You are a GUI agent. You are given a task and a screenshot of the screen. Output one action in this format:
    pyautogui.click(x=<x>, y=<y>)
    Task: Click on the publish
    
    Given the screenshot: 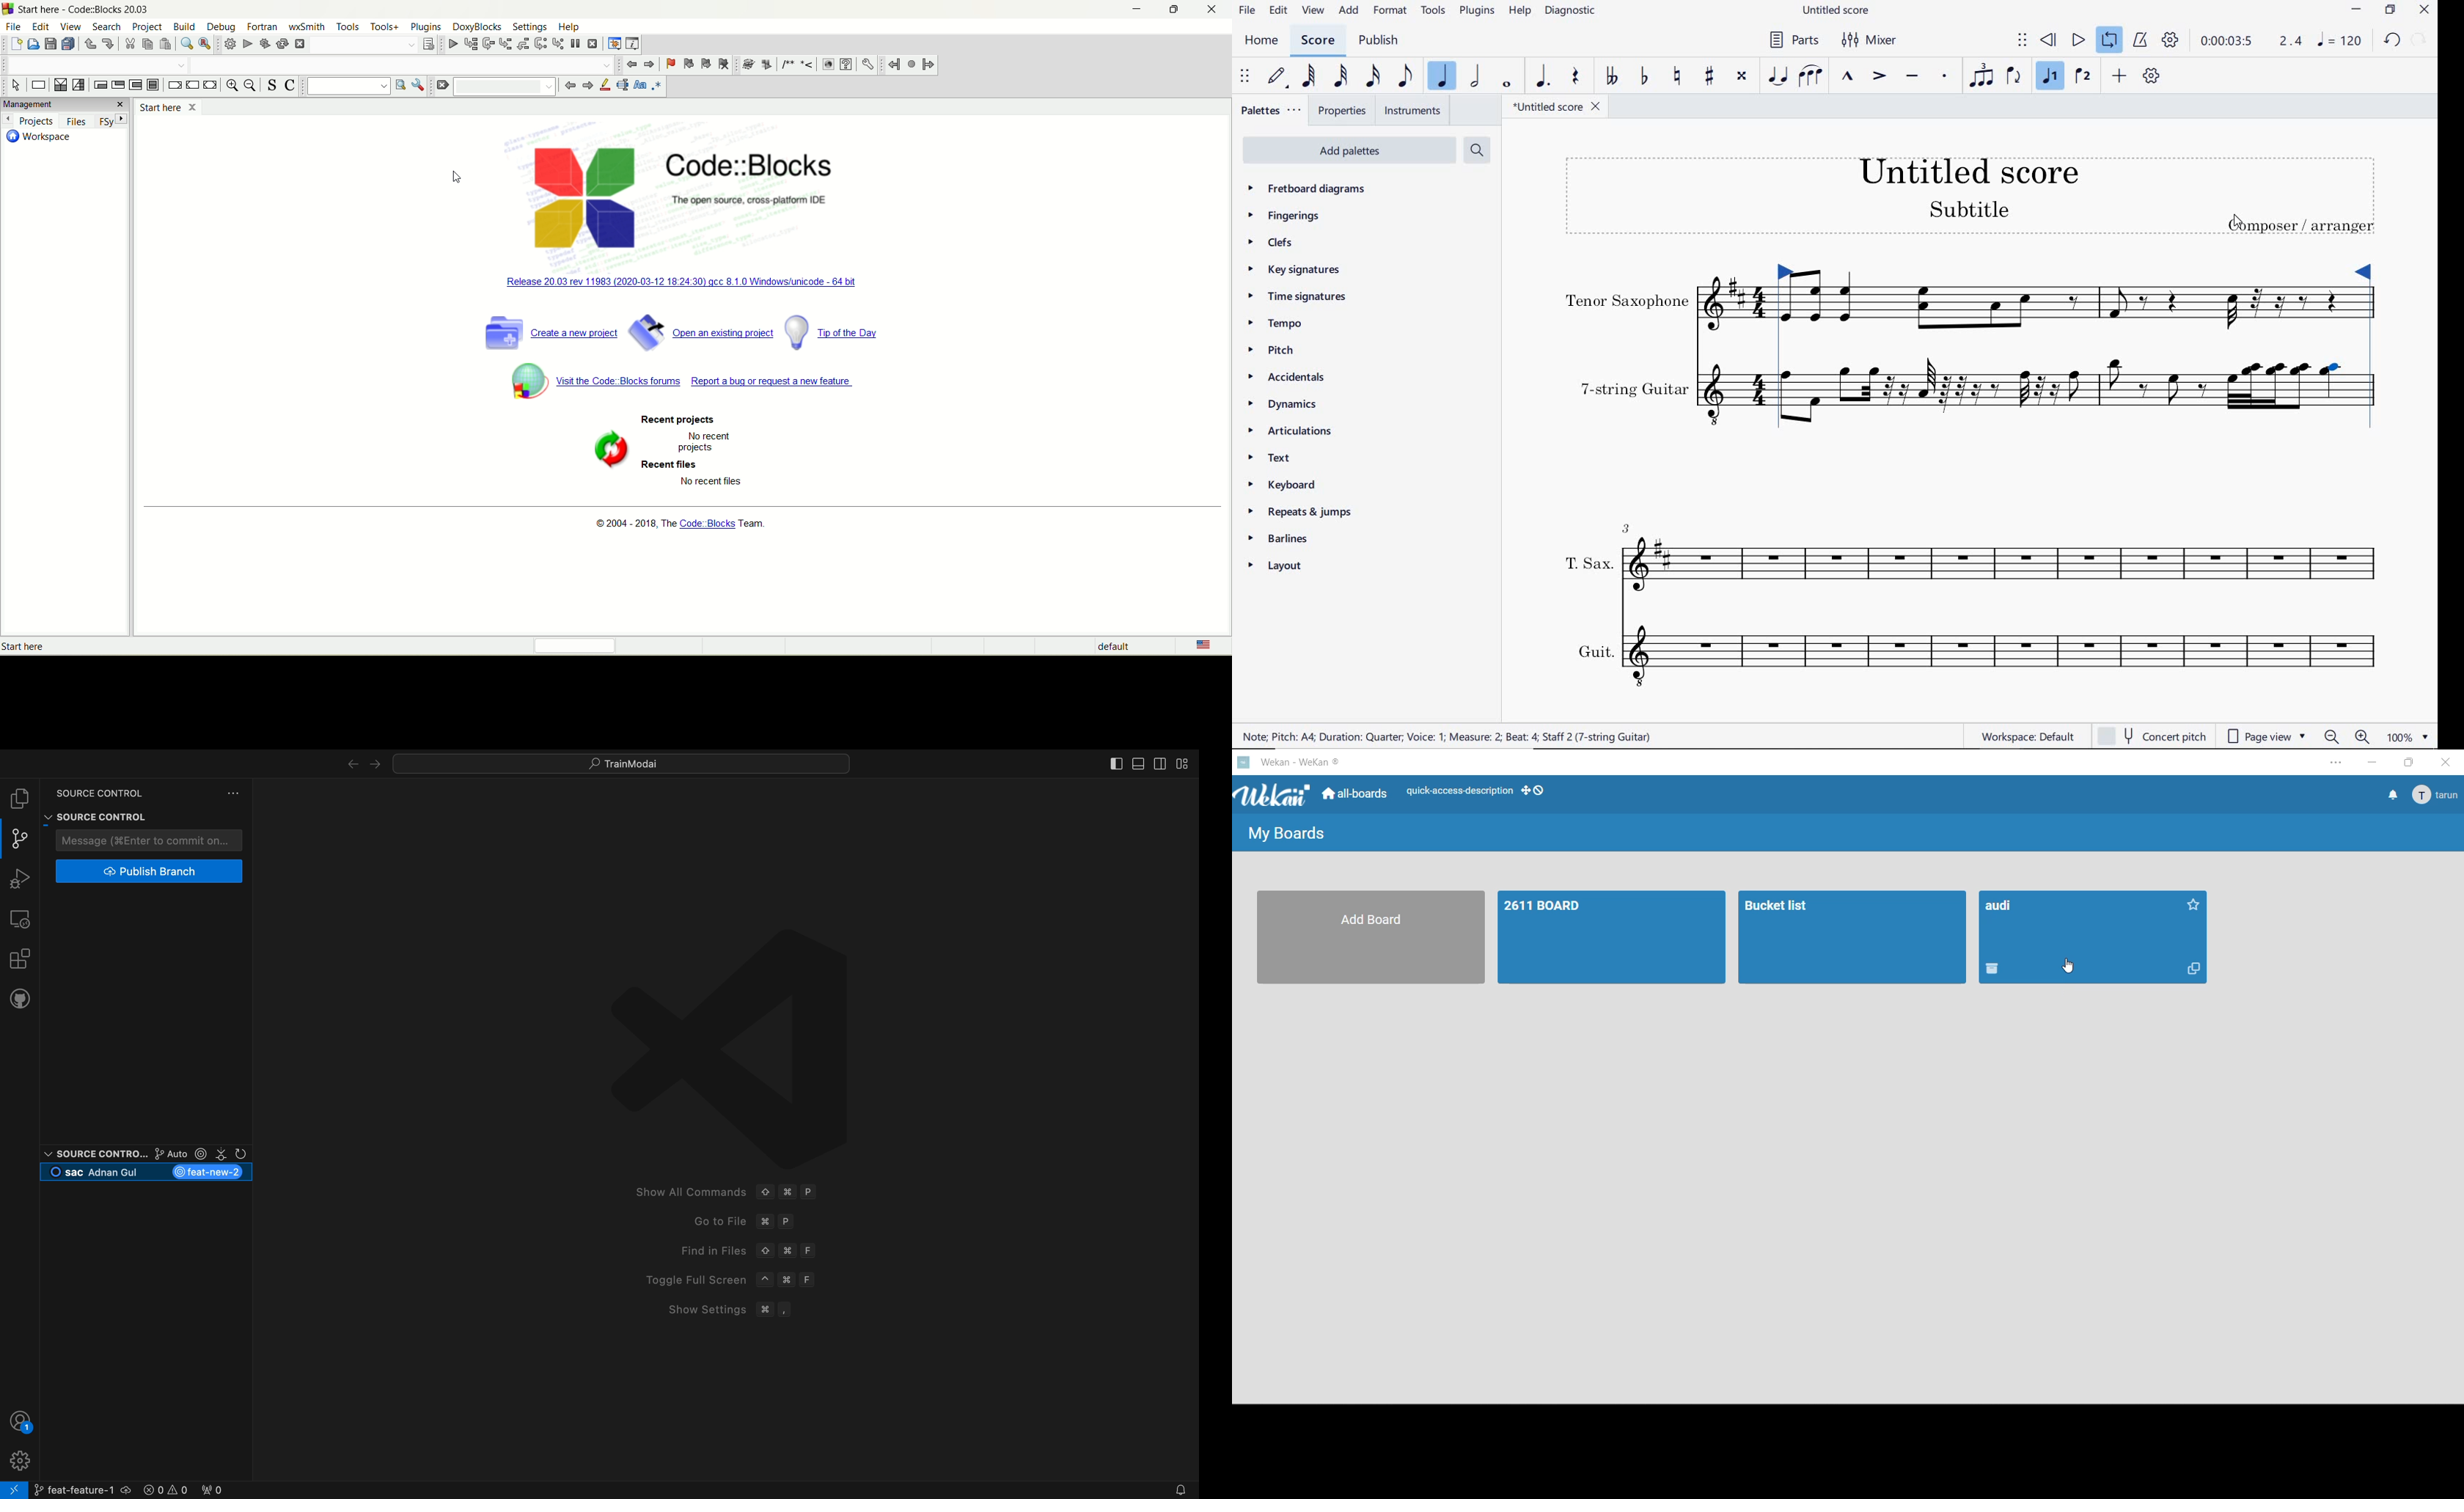 What is the action you would take?
    pyautogui.click(x=151, y=872)
    